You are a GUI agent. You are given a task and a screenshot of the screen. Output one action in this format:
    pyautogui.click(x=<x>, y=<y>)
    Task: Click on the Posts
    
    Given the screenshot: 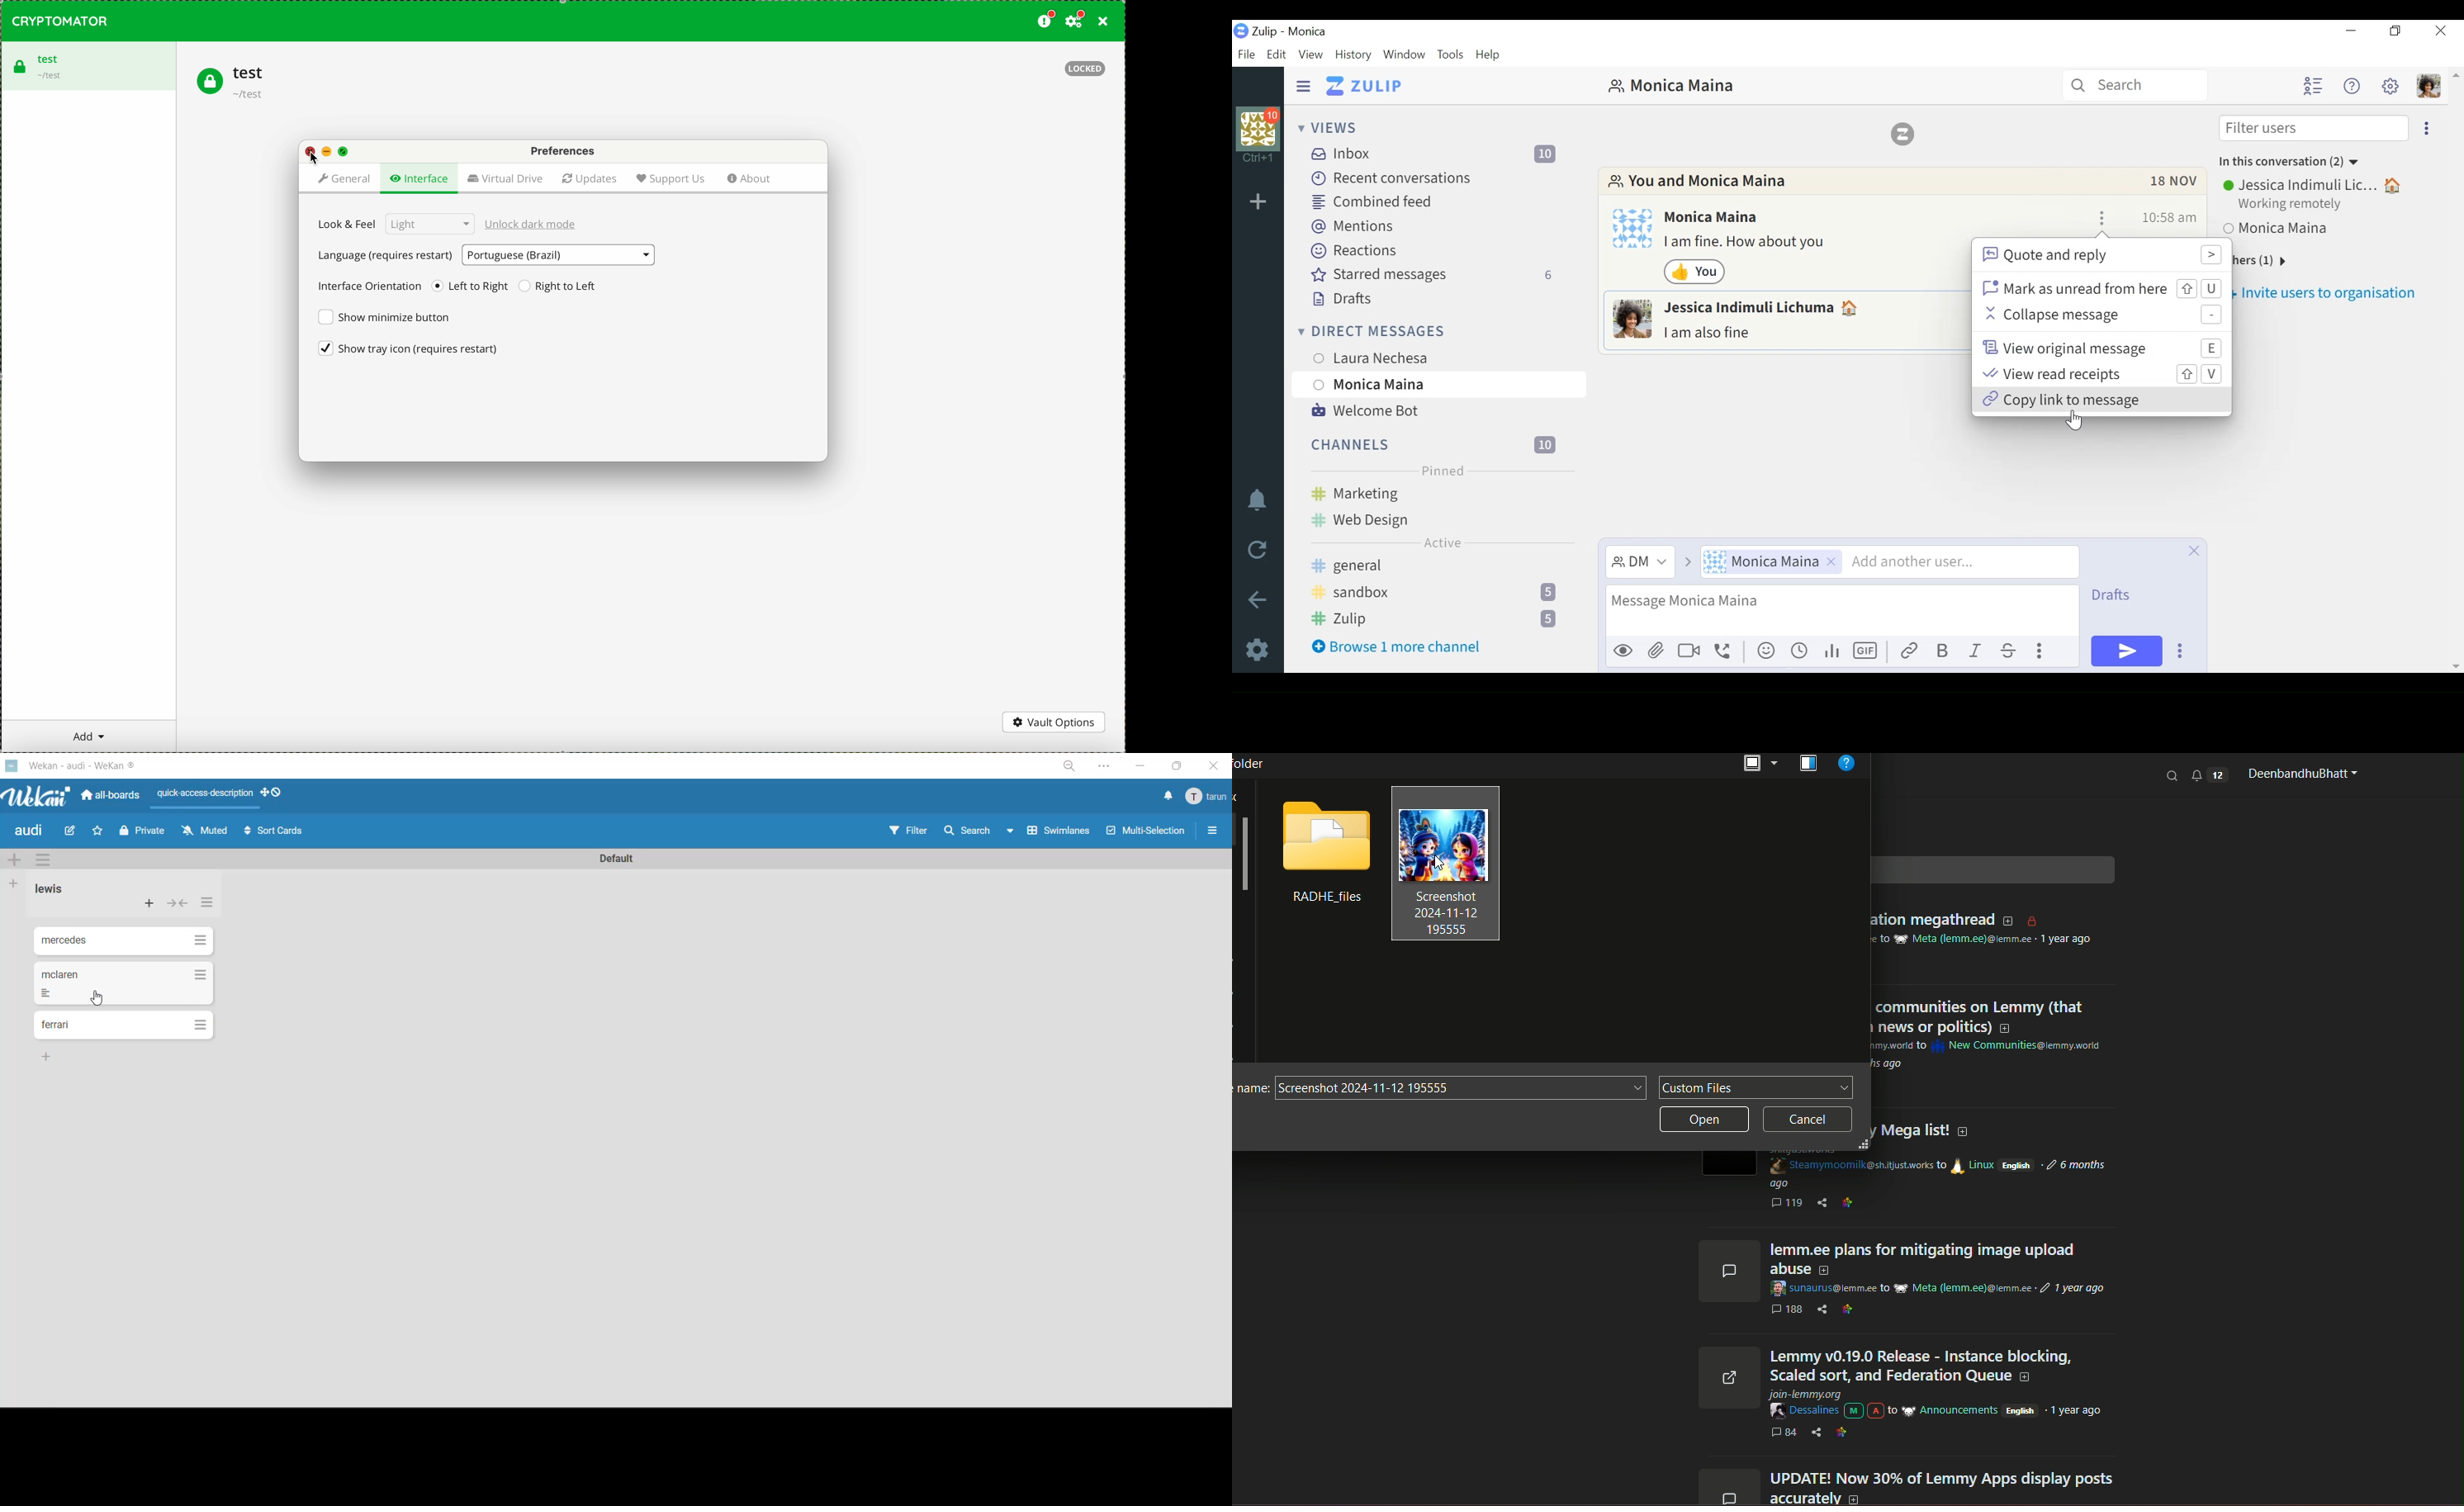 What is the action you would take?
    pyautogui.click(x=1945, y=1367)
    